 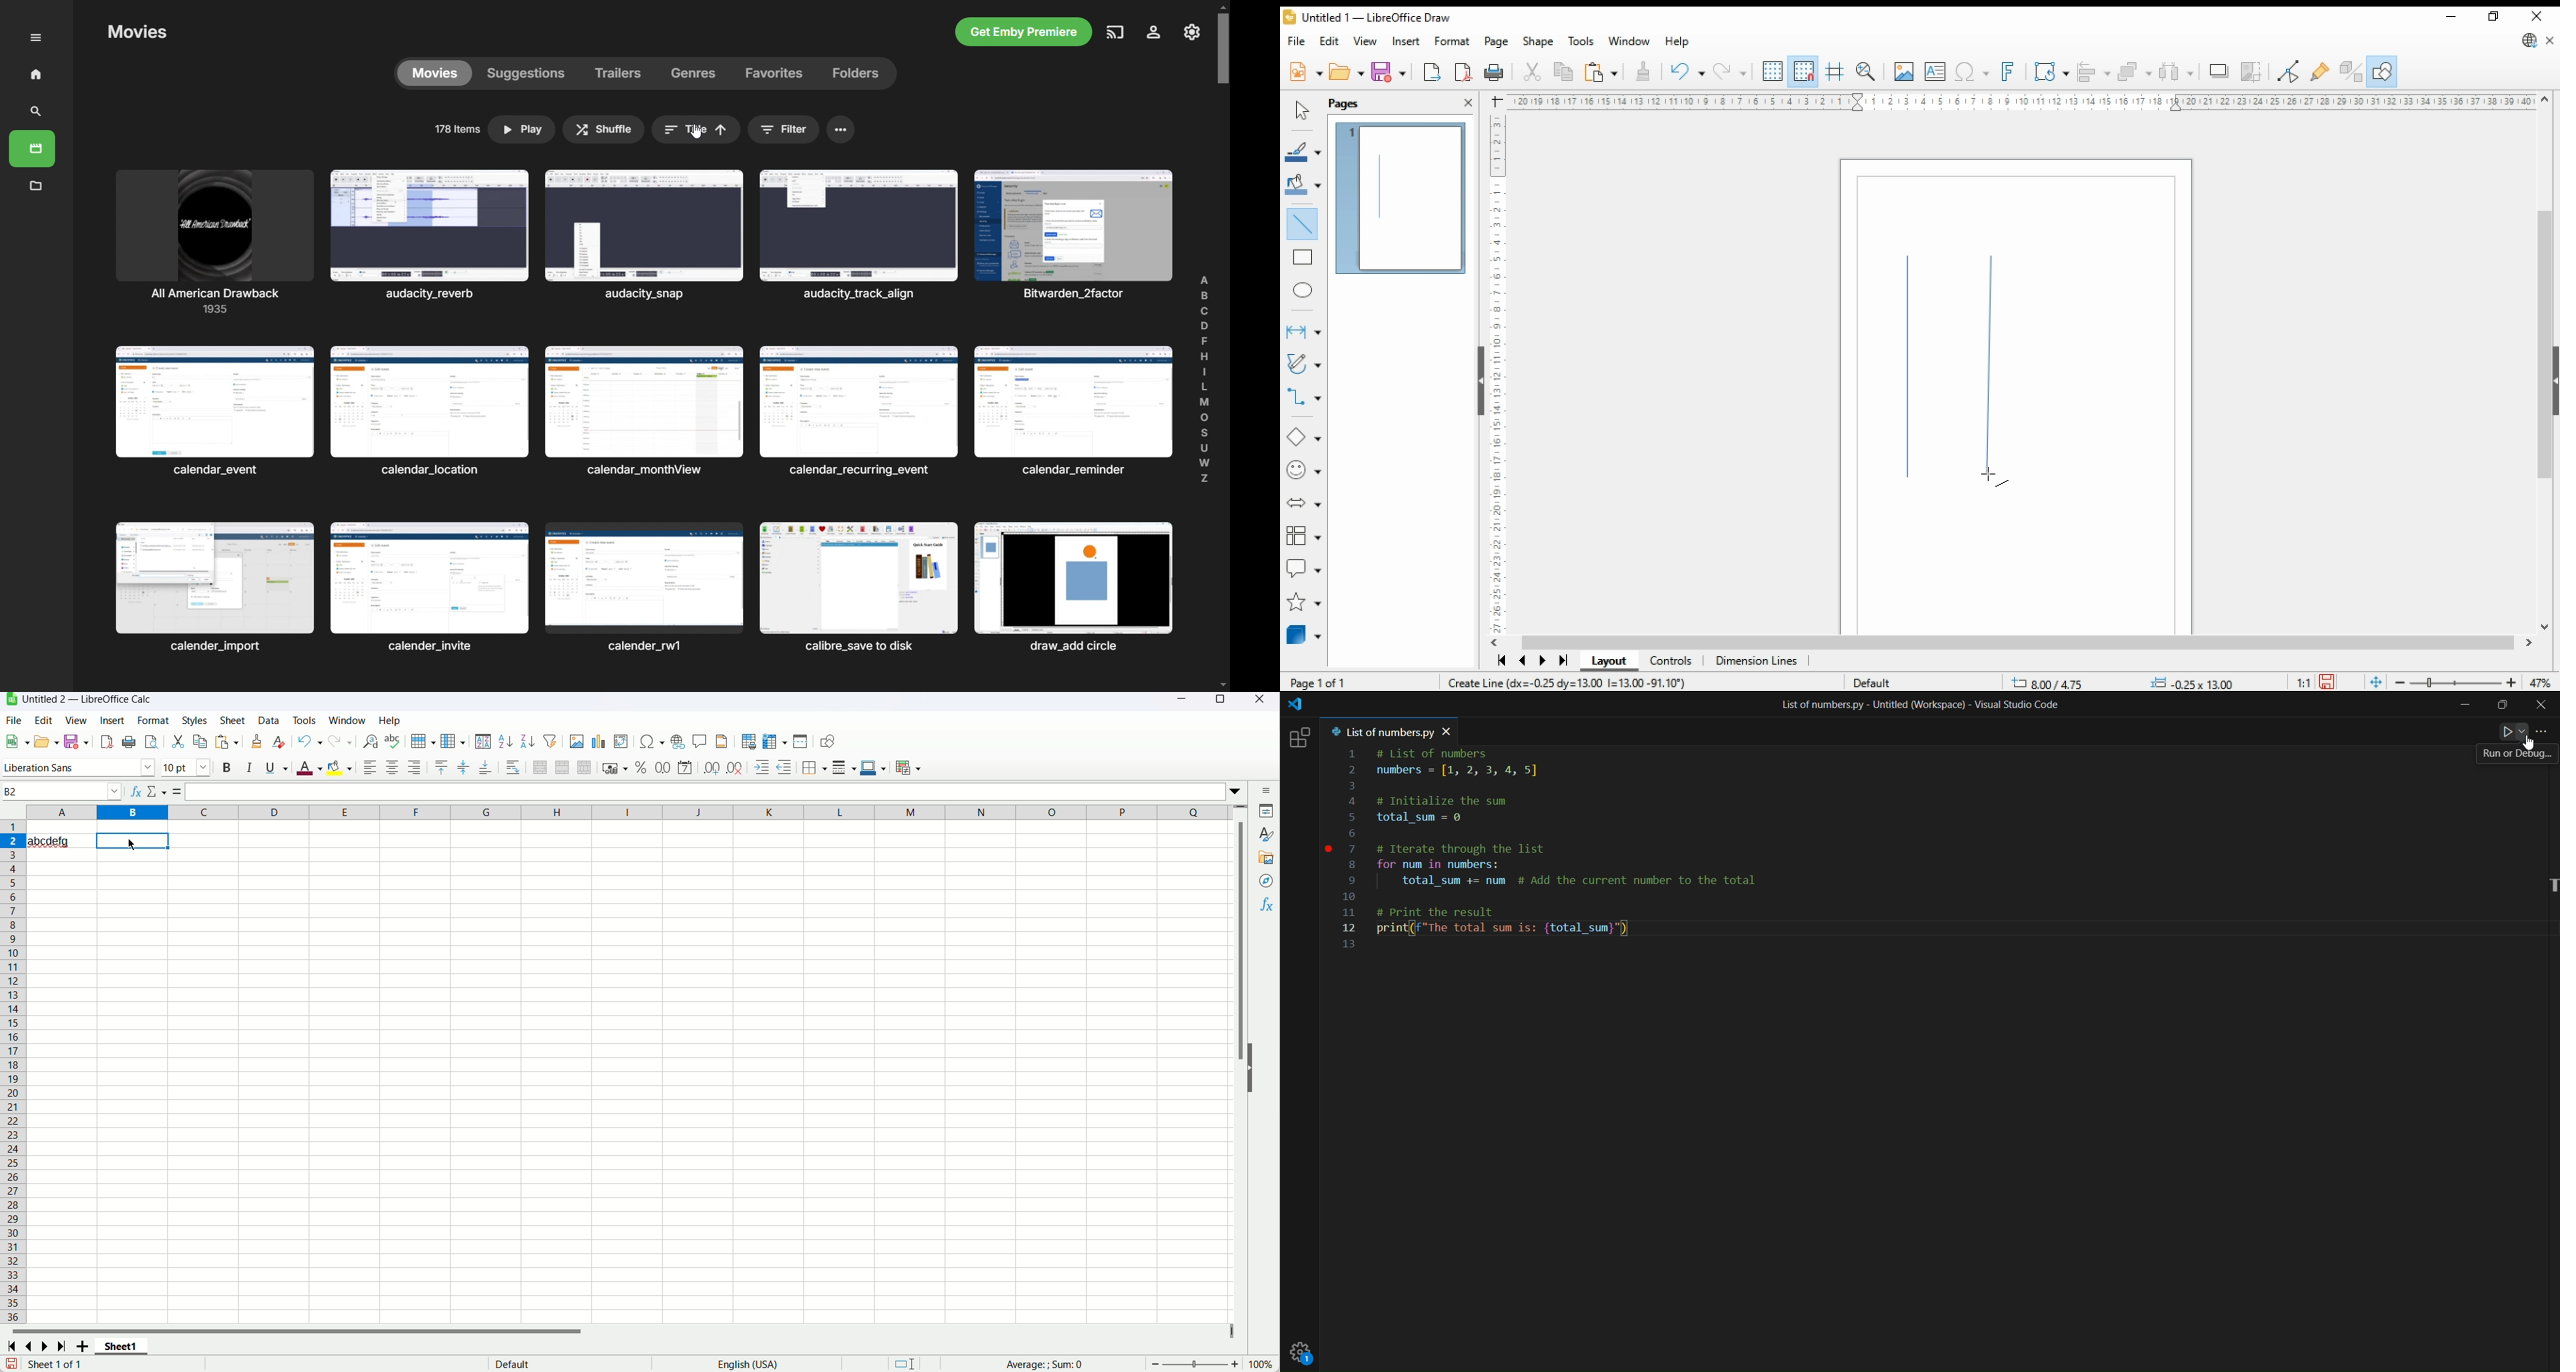 I want to click on expand formula bar, so click(x=1239, y=791).